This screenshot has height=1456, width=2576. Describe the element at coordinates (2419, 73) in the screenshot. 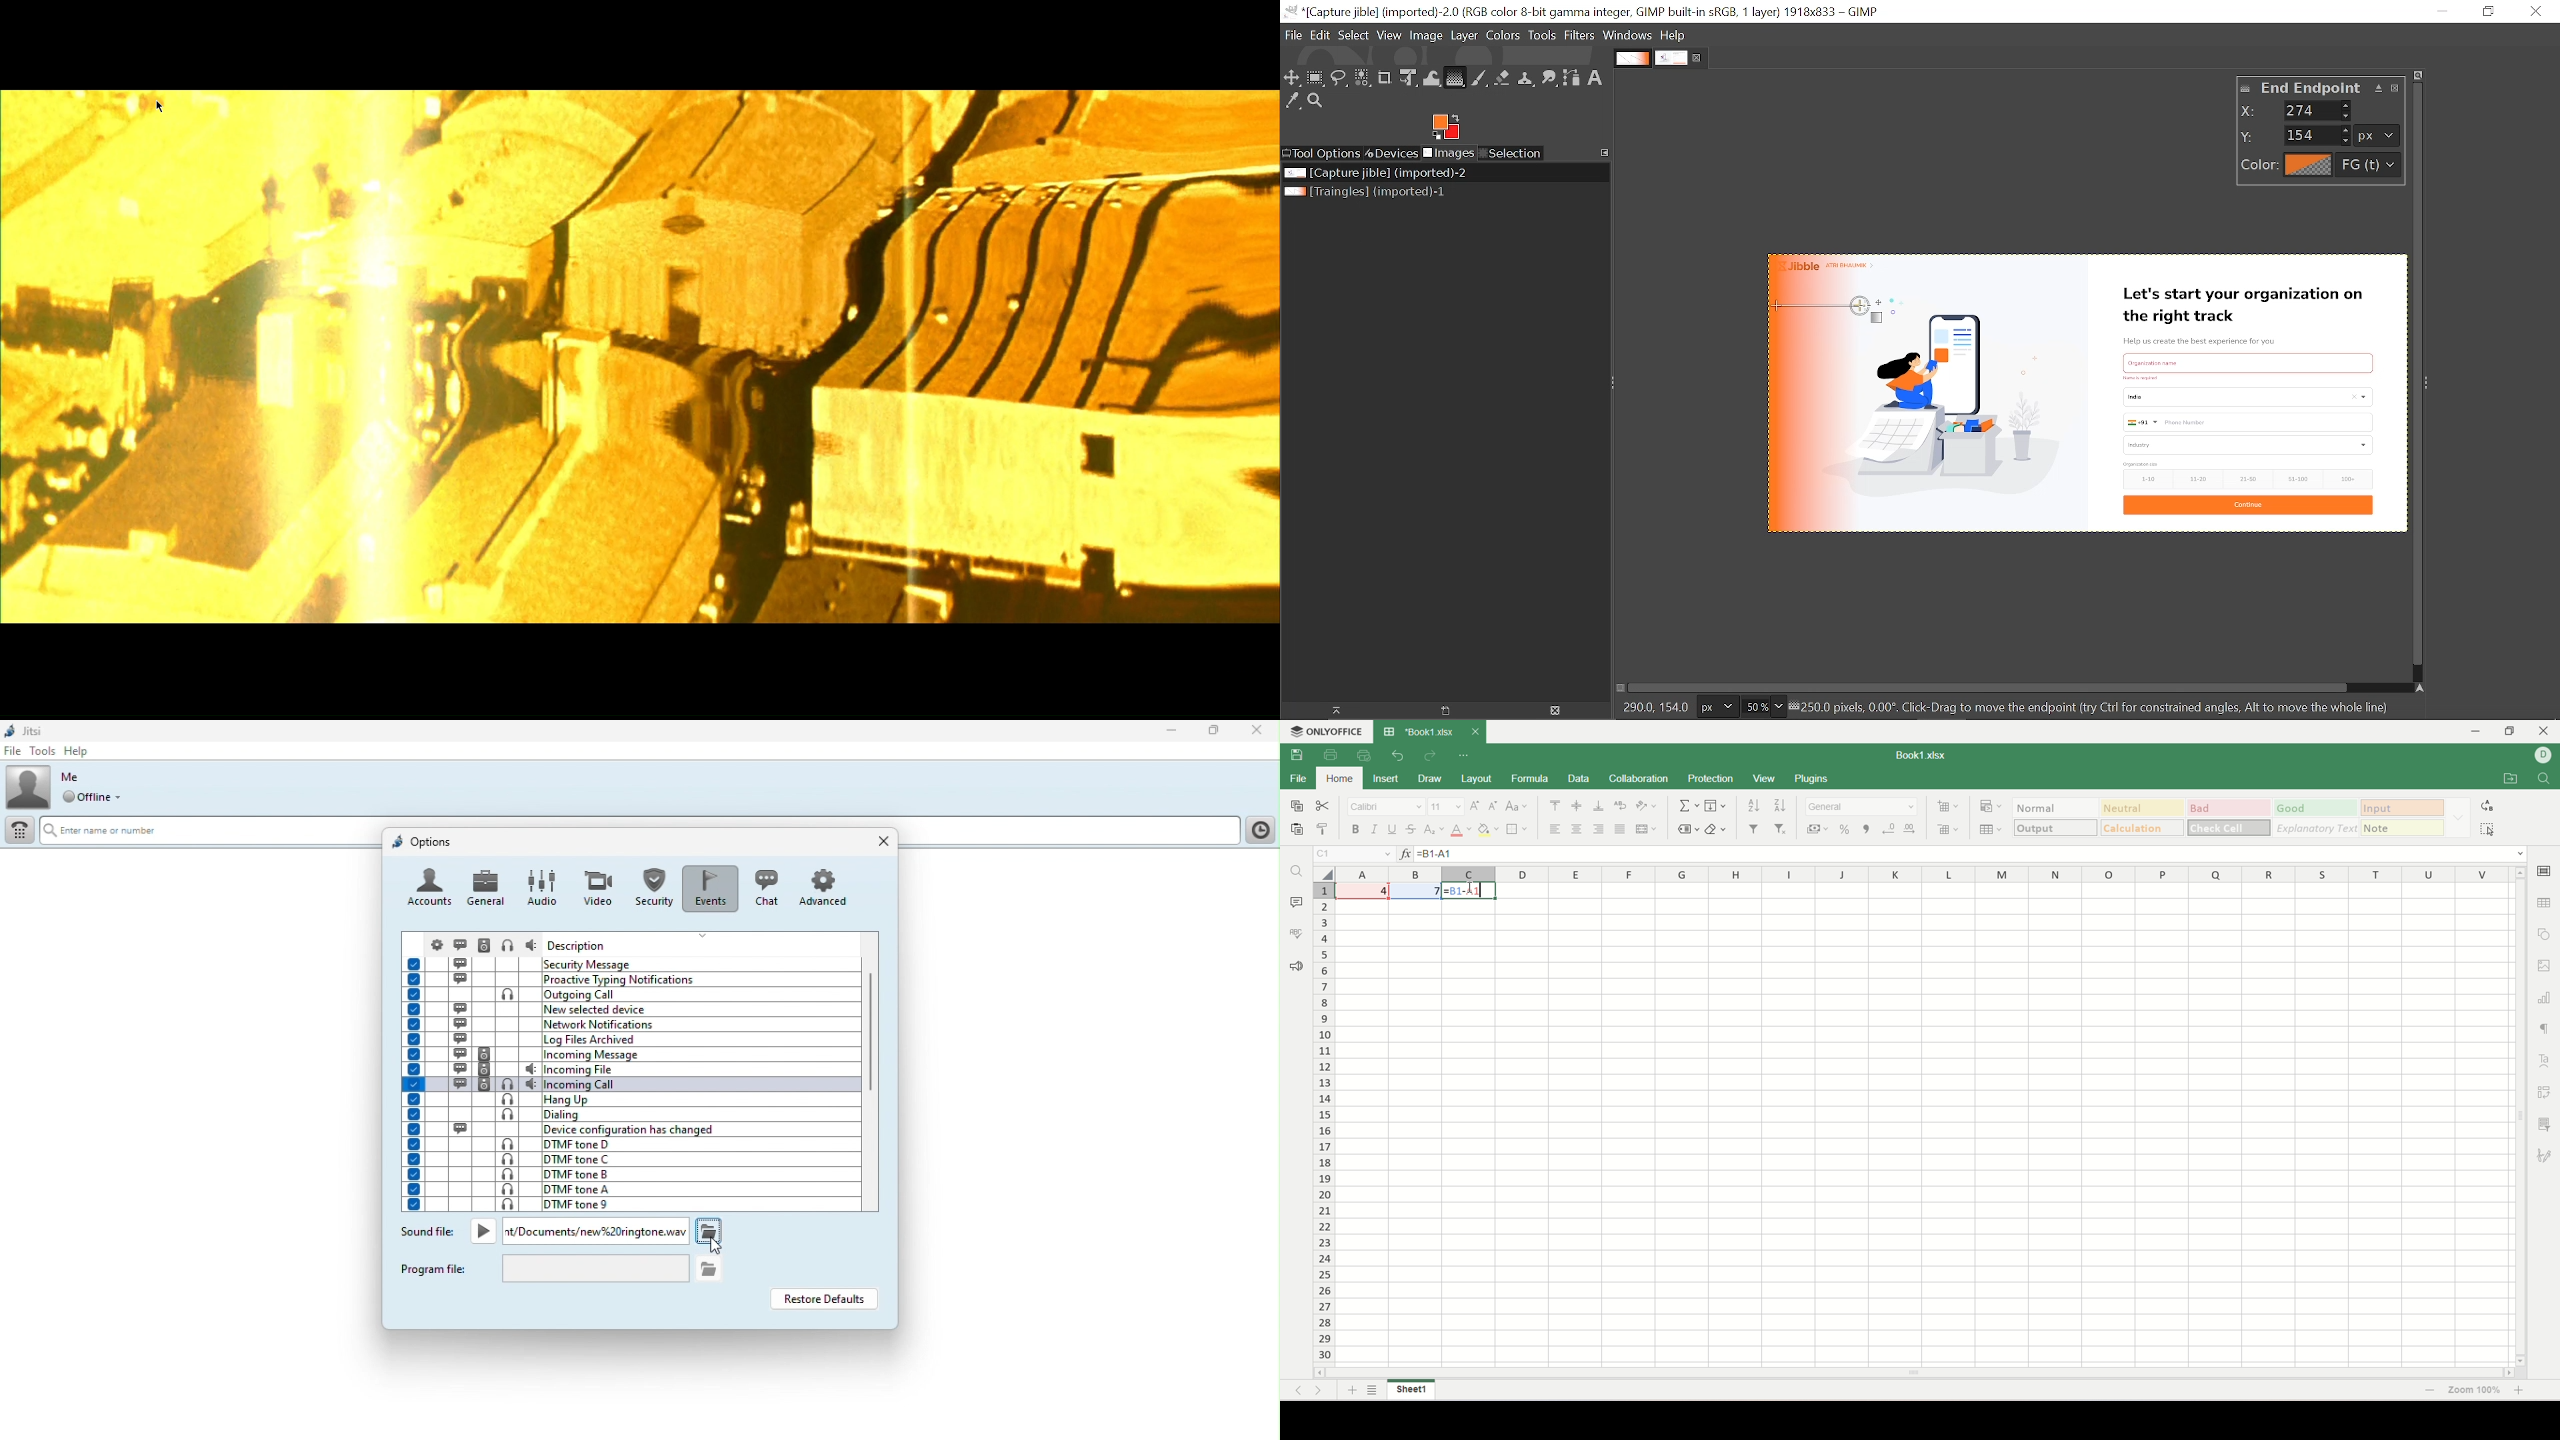

I see `zoom image when window size changes` at that location.